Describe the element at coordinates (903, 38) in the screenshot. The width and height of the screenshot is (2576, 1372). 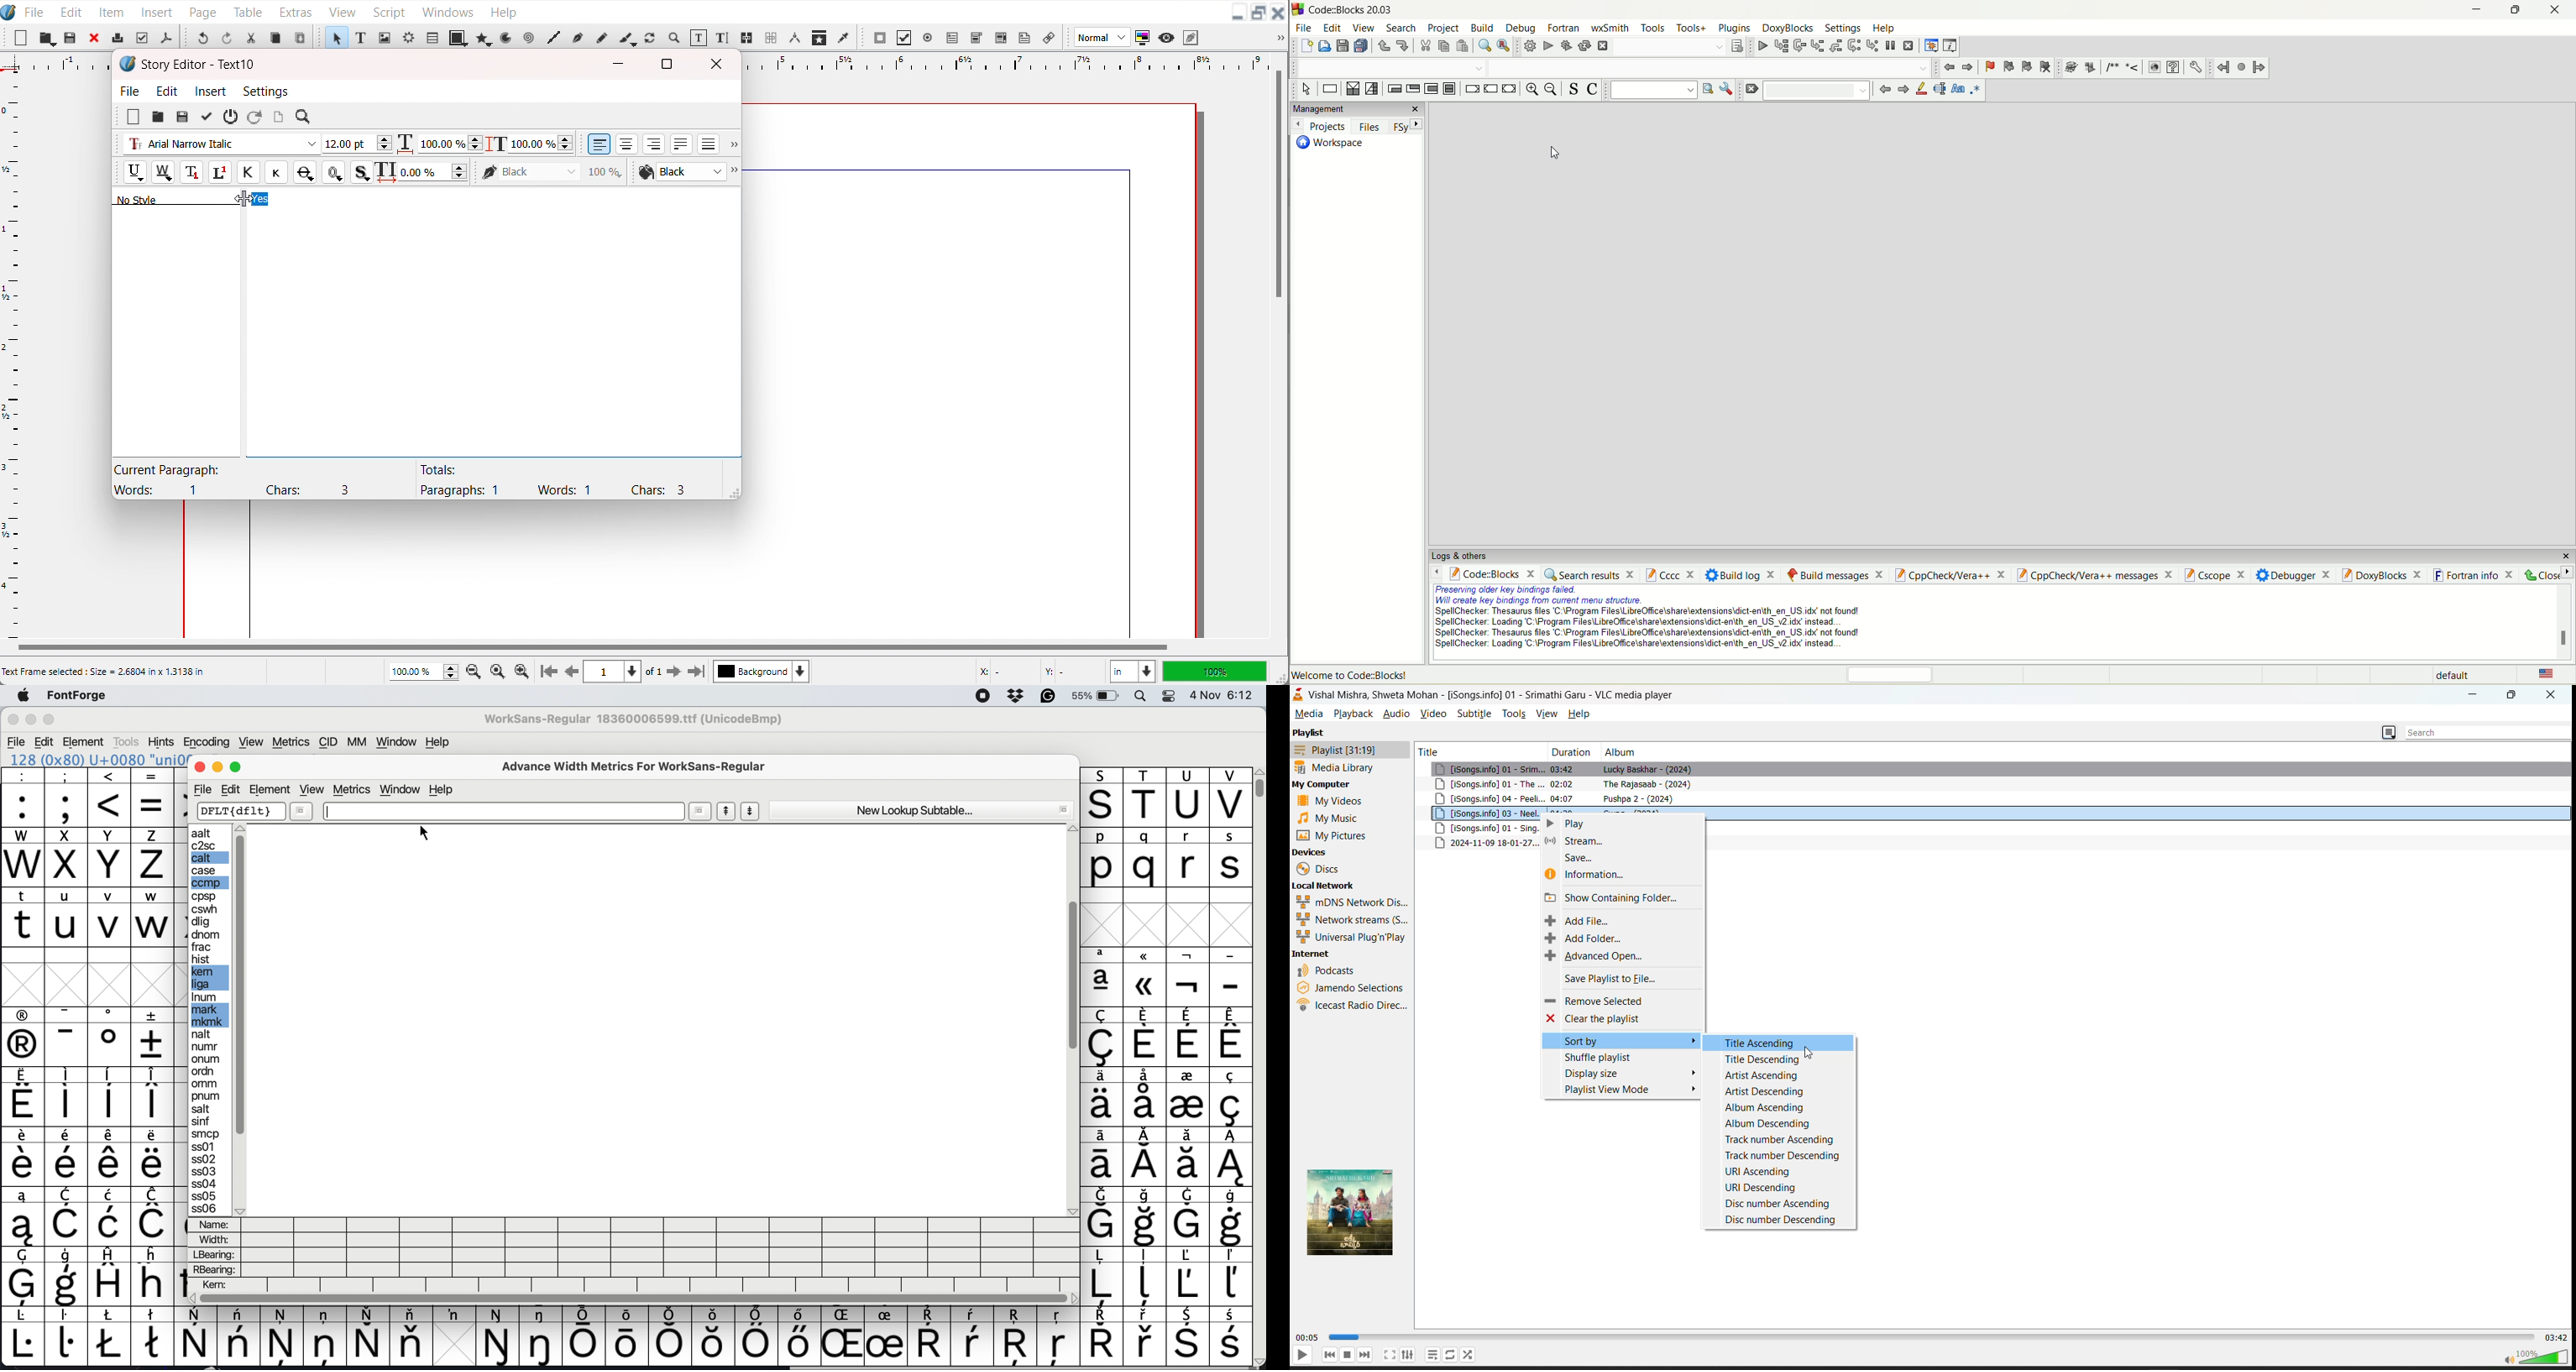
I see `PDF Check Button` at that location.